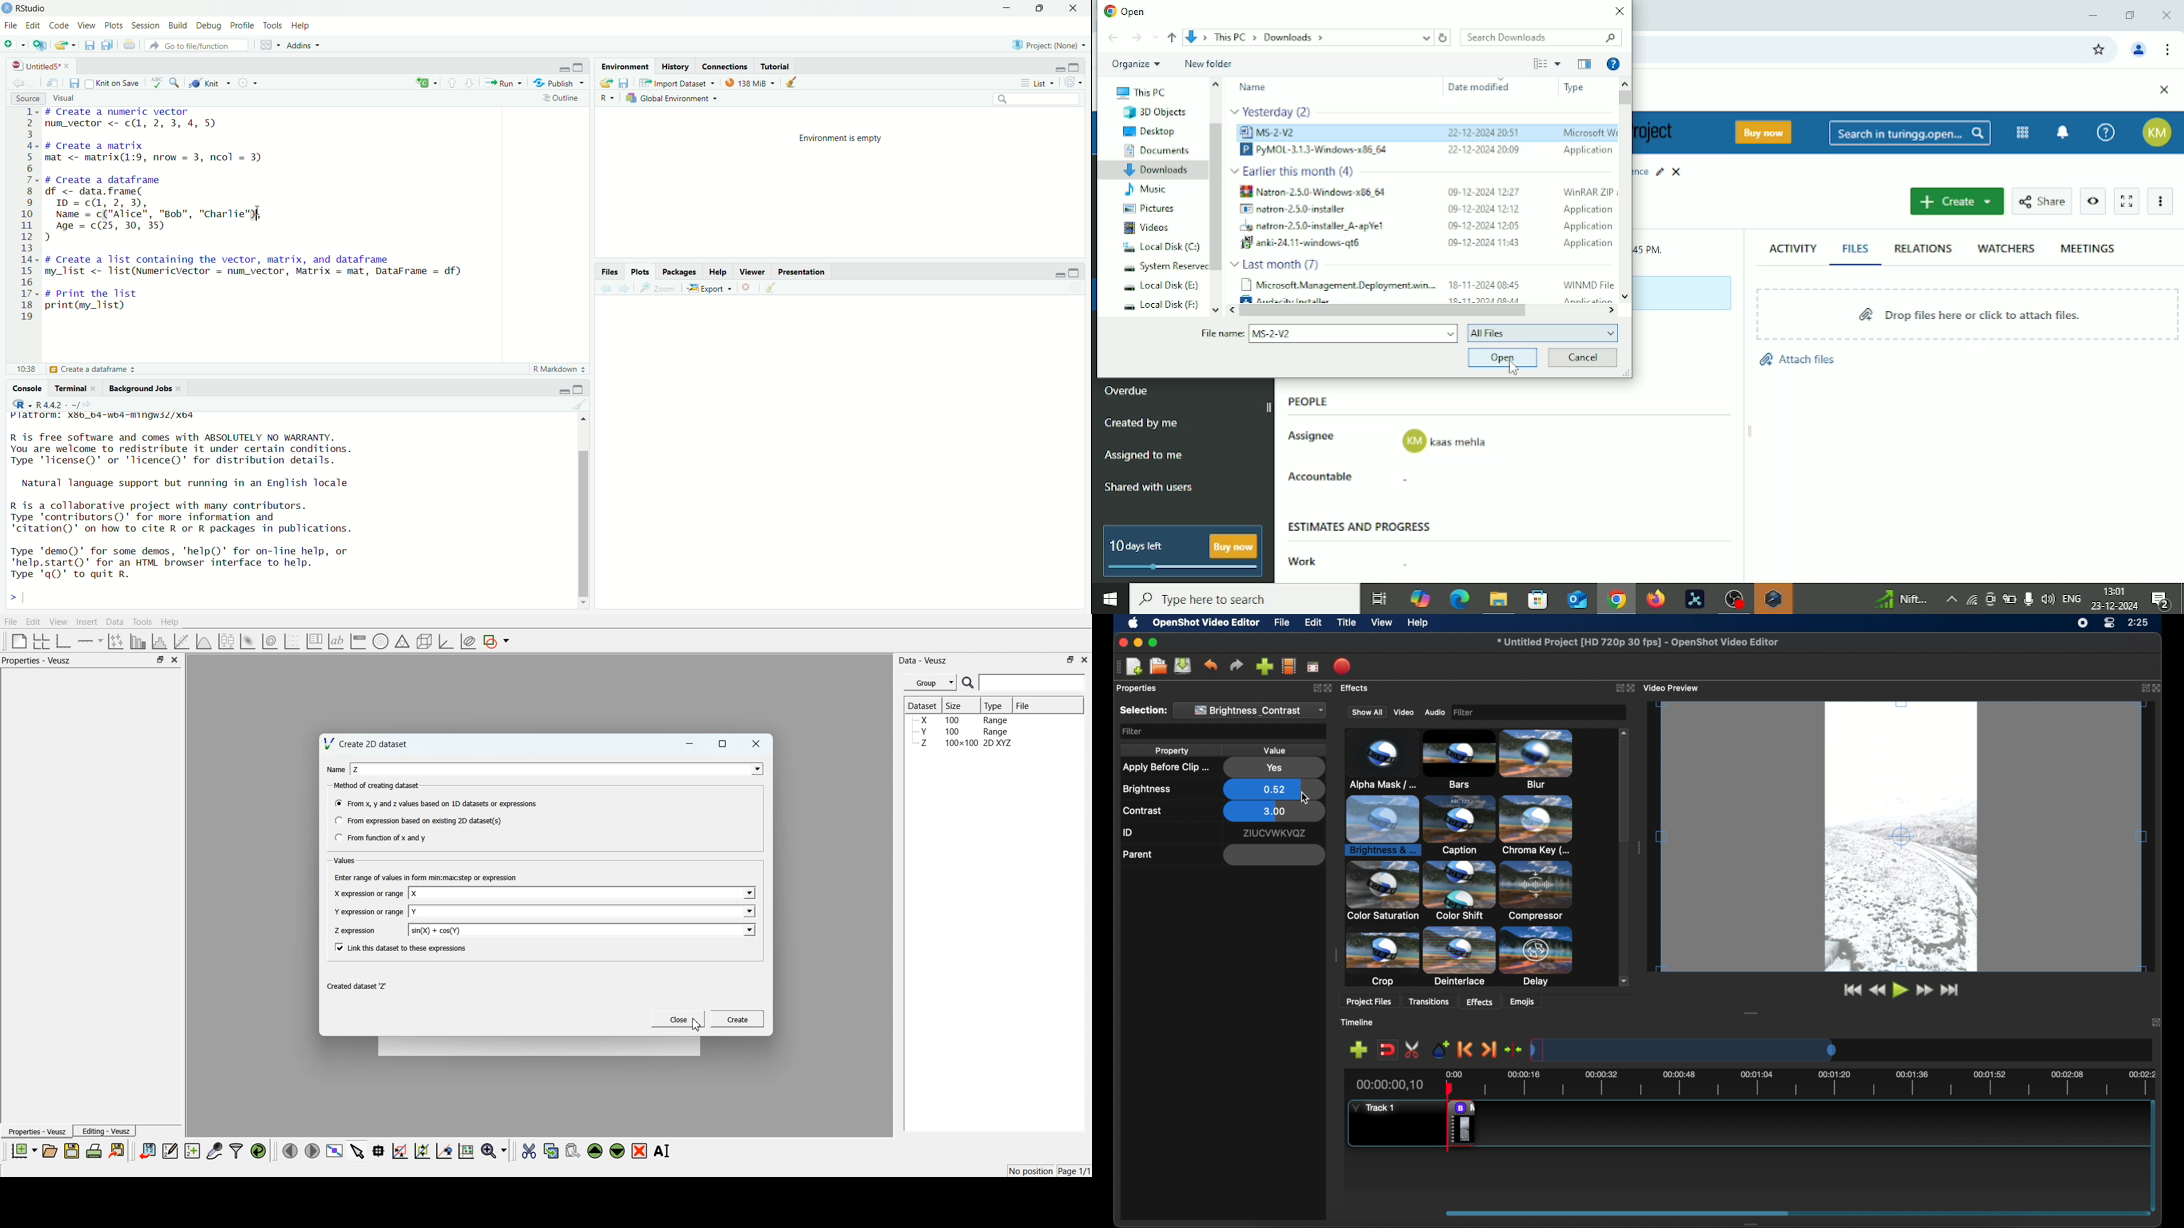  I want to click on Maximize, so click(160, 659).